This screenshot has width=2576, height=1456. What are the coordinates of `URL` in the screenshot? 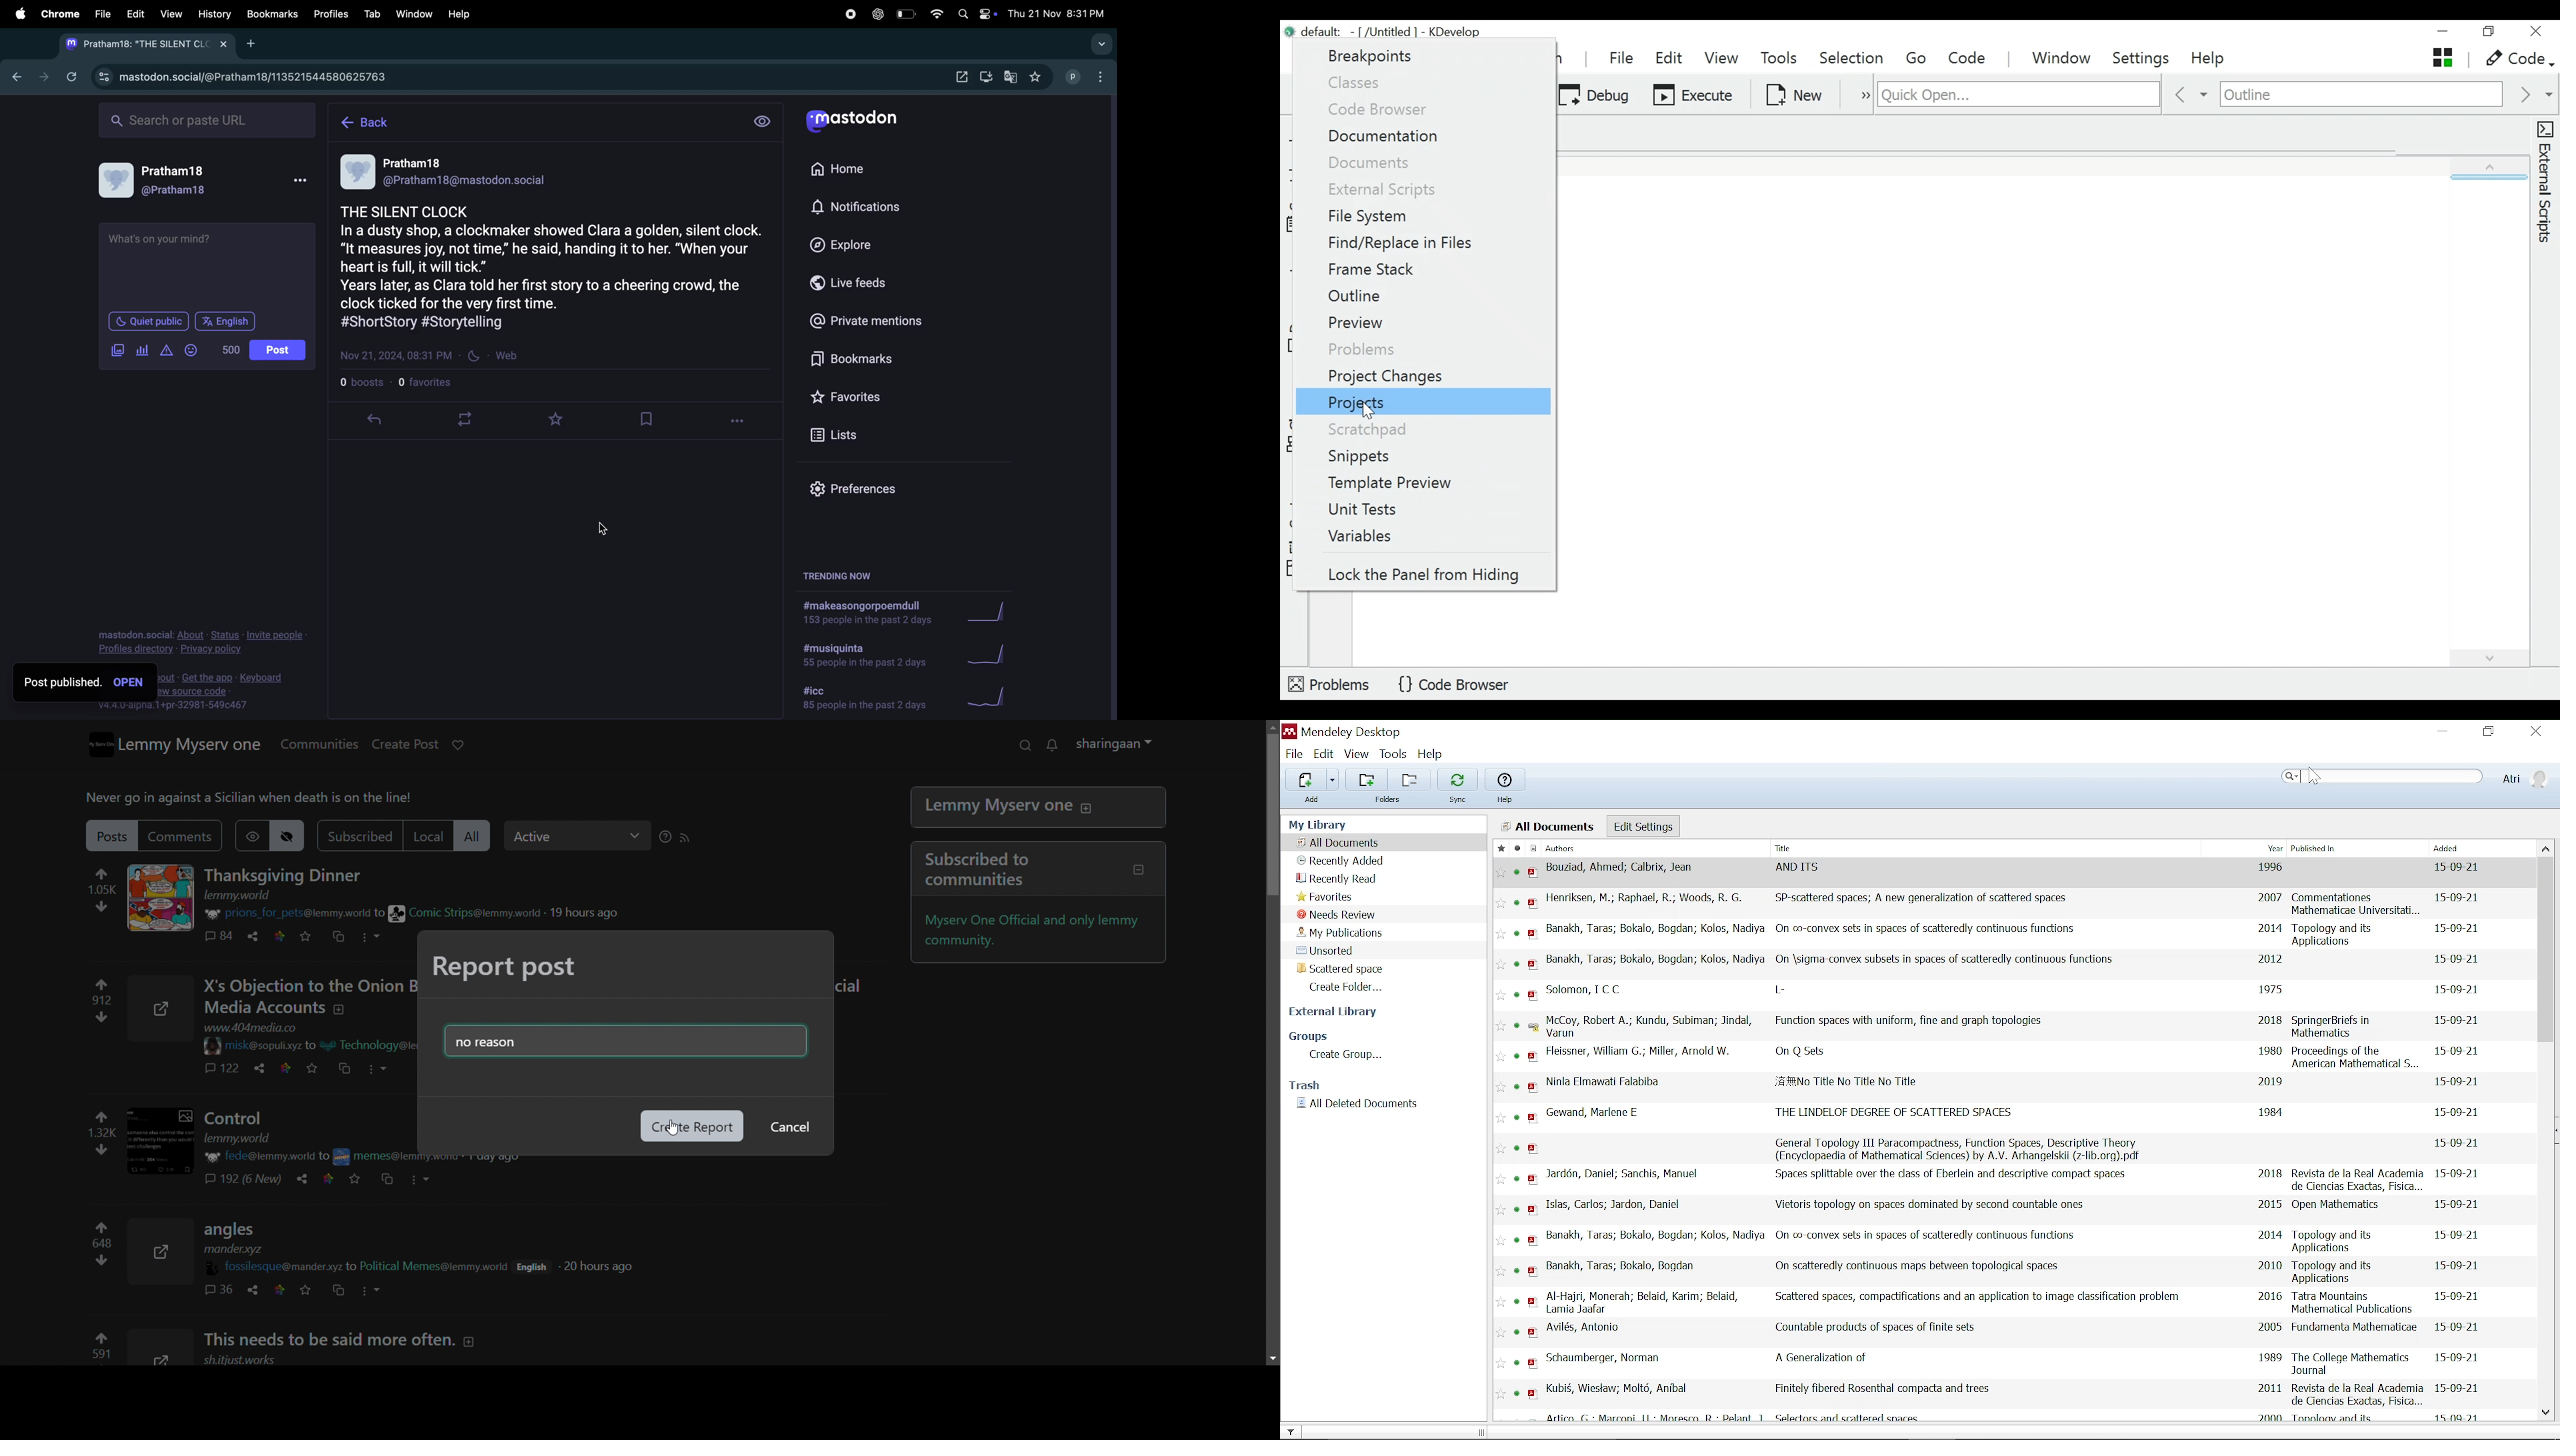 It's located at (245, 896).